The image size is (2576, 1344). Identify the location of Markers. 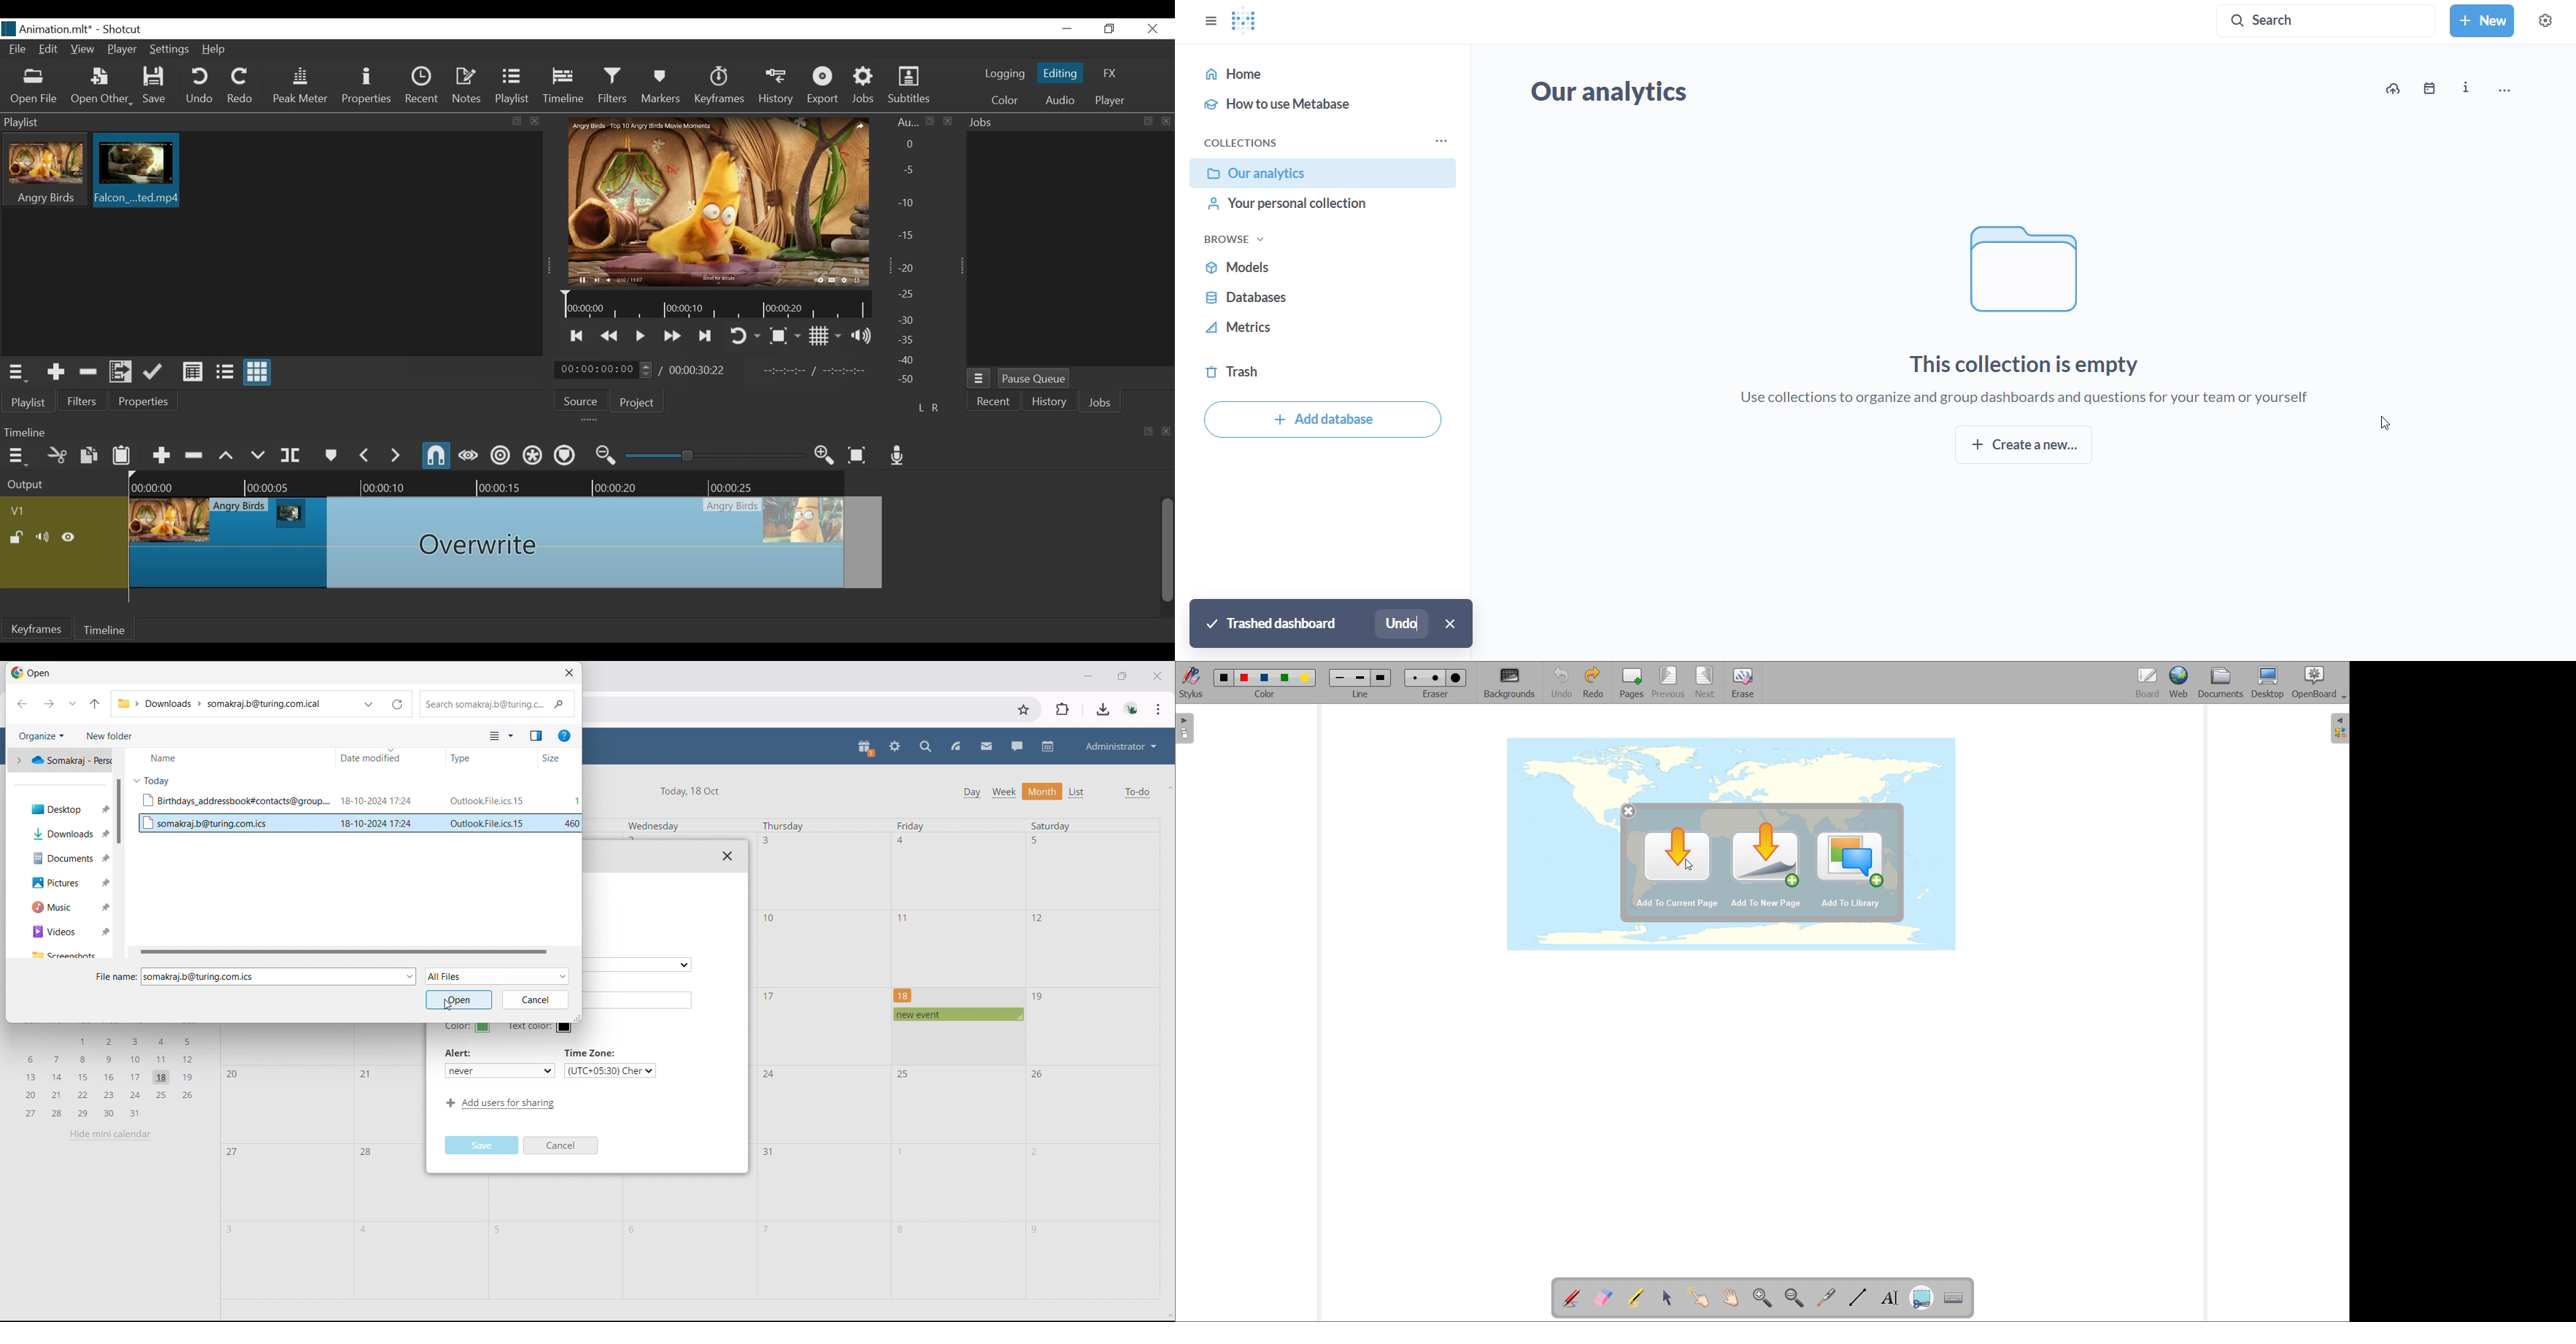
(662, 86).